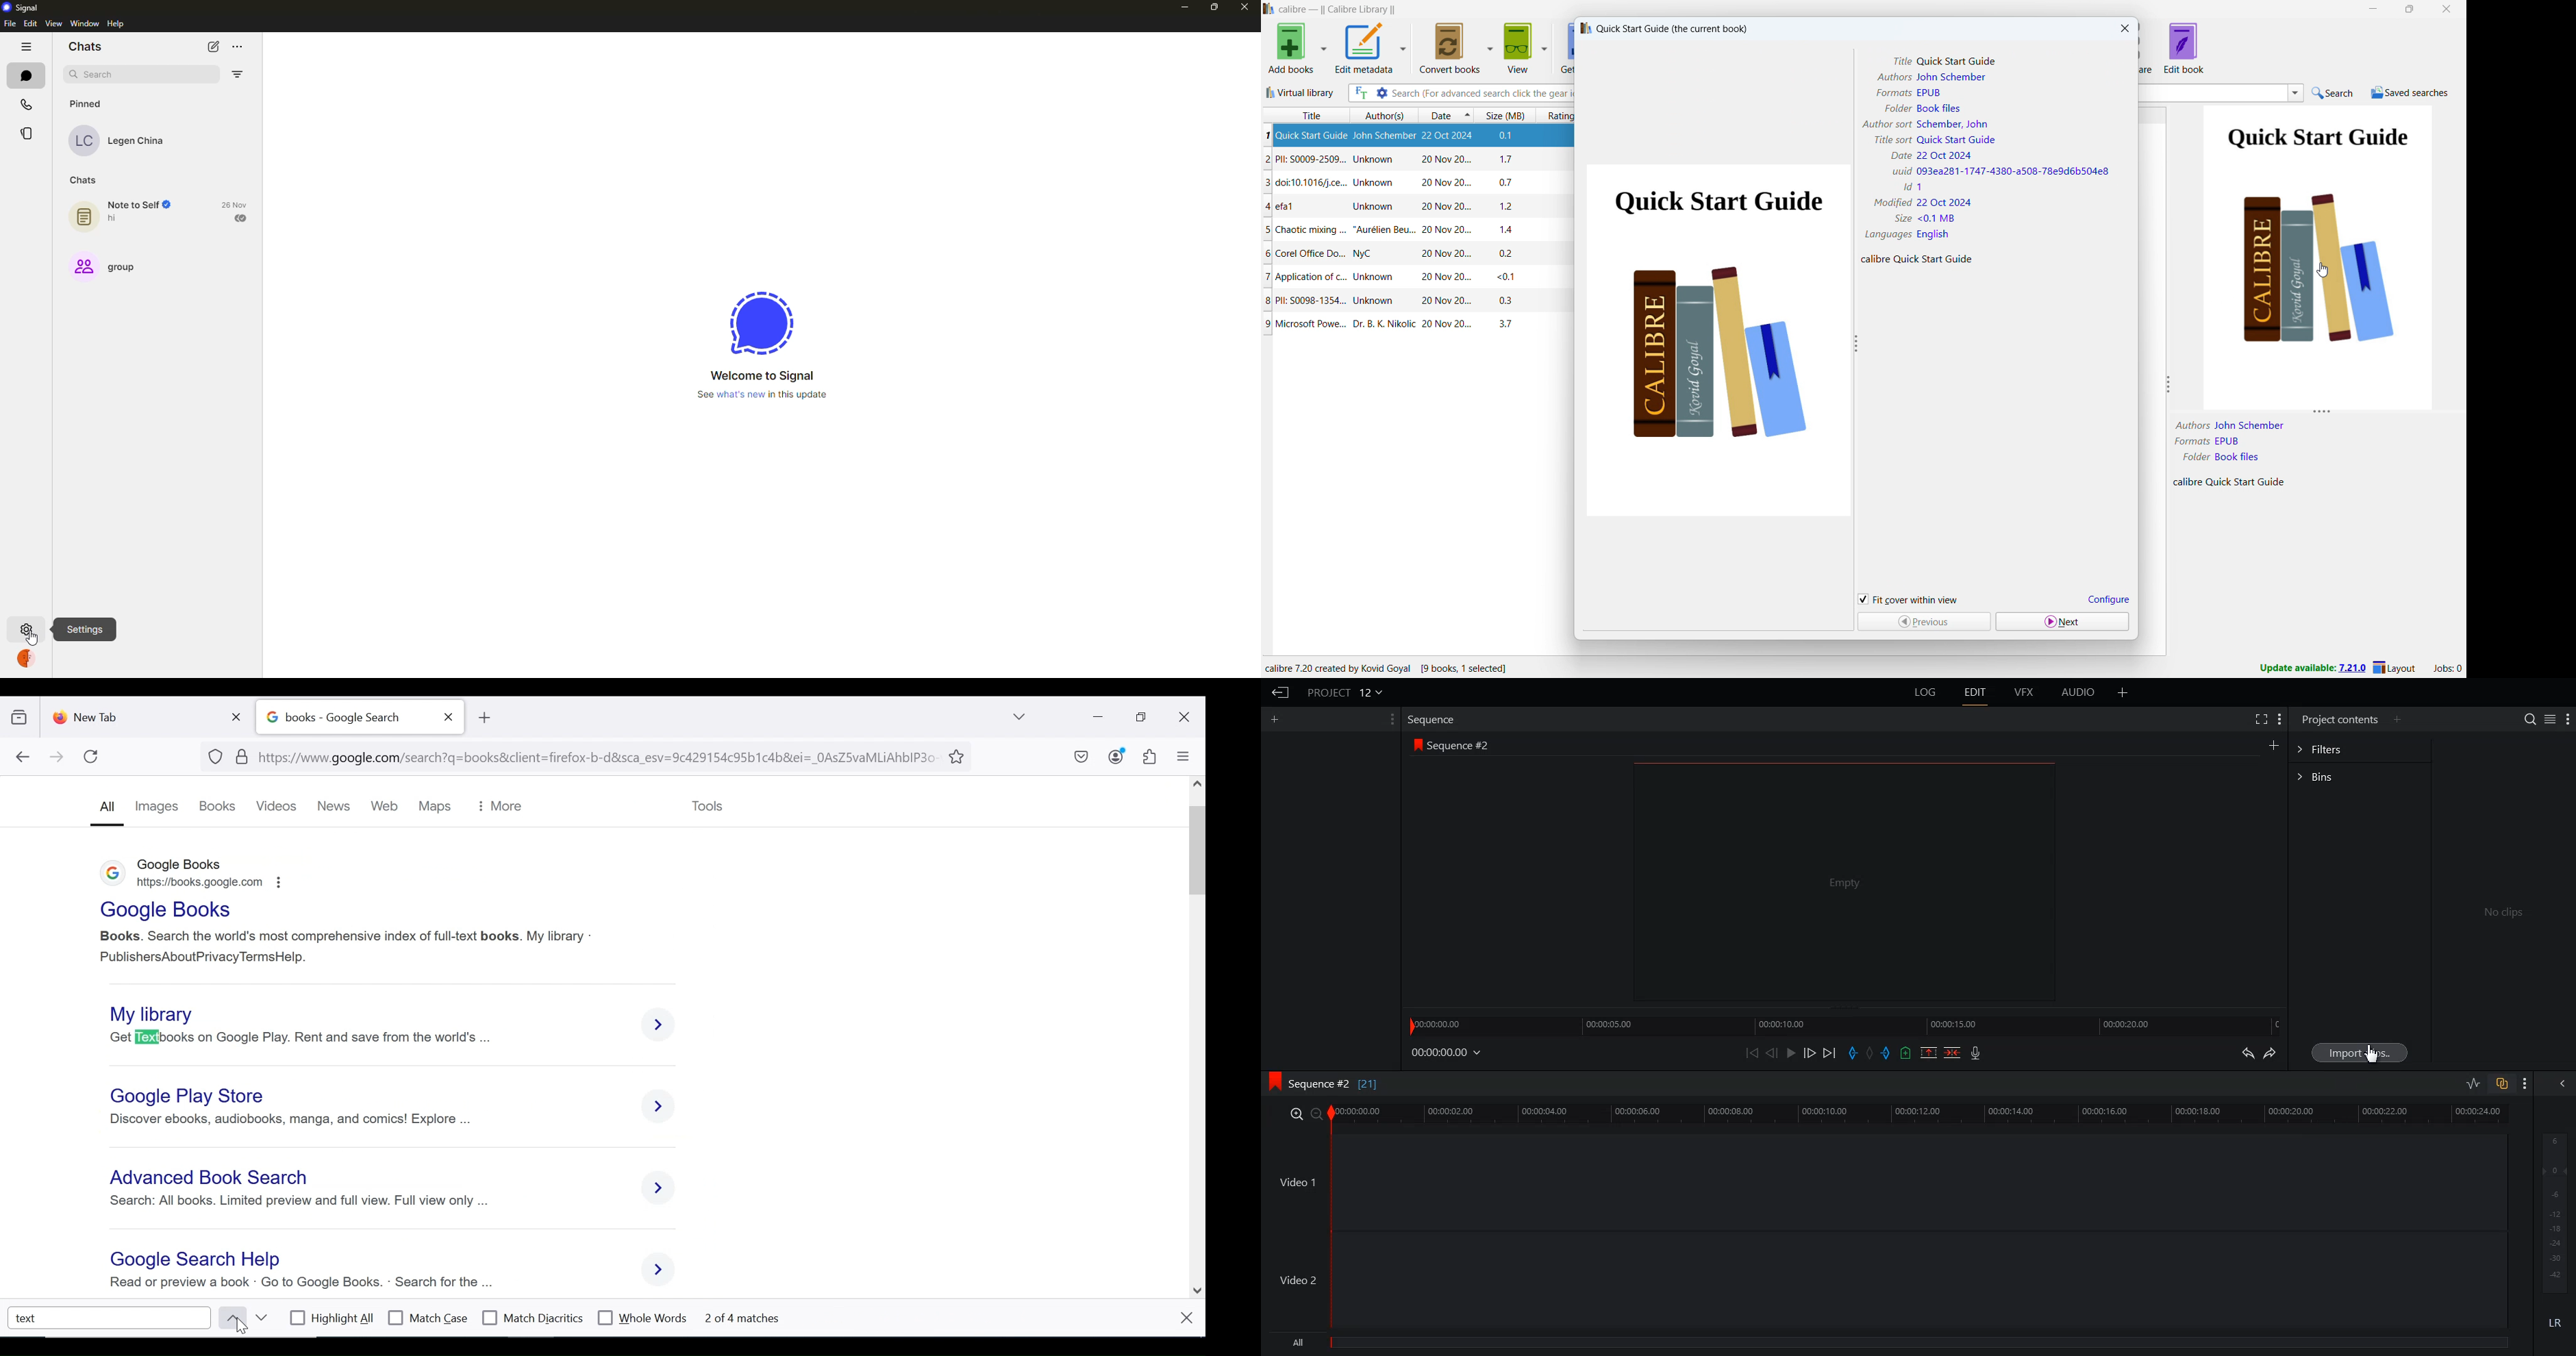 The width and height of the screenshot is (2576, 1372). Describe the element at coordinates (1938, 218) in the screenshot. I see `<0.1 MB` at that location.